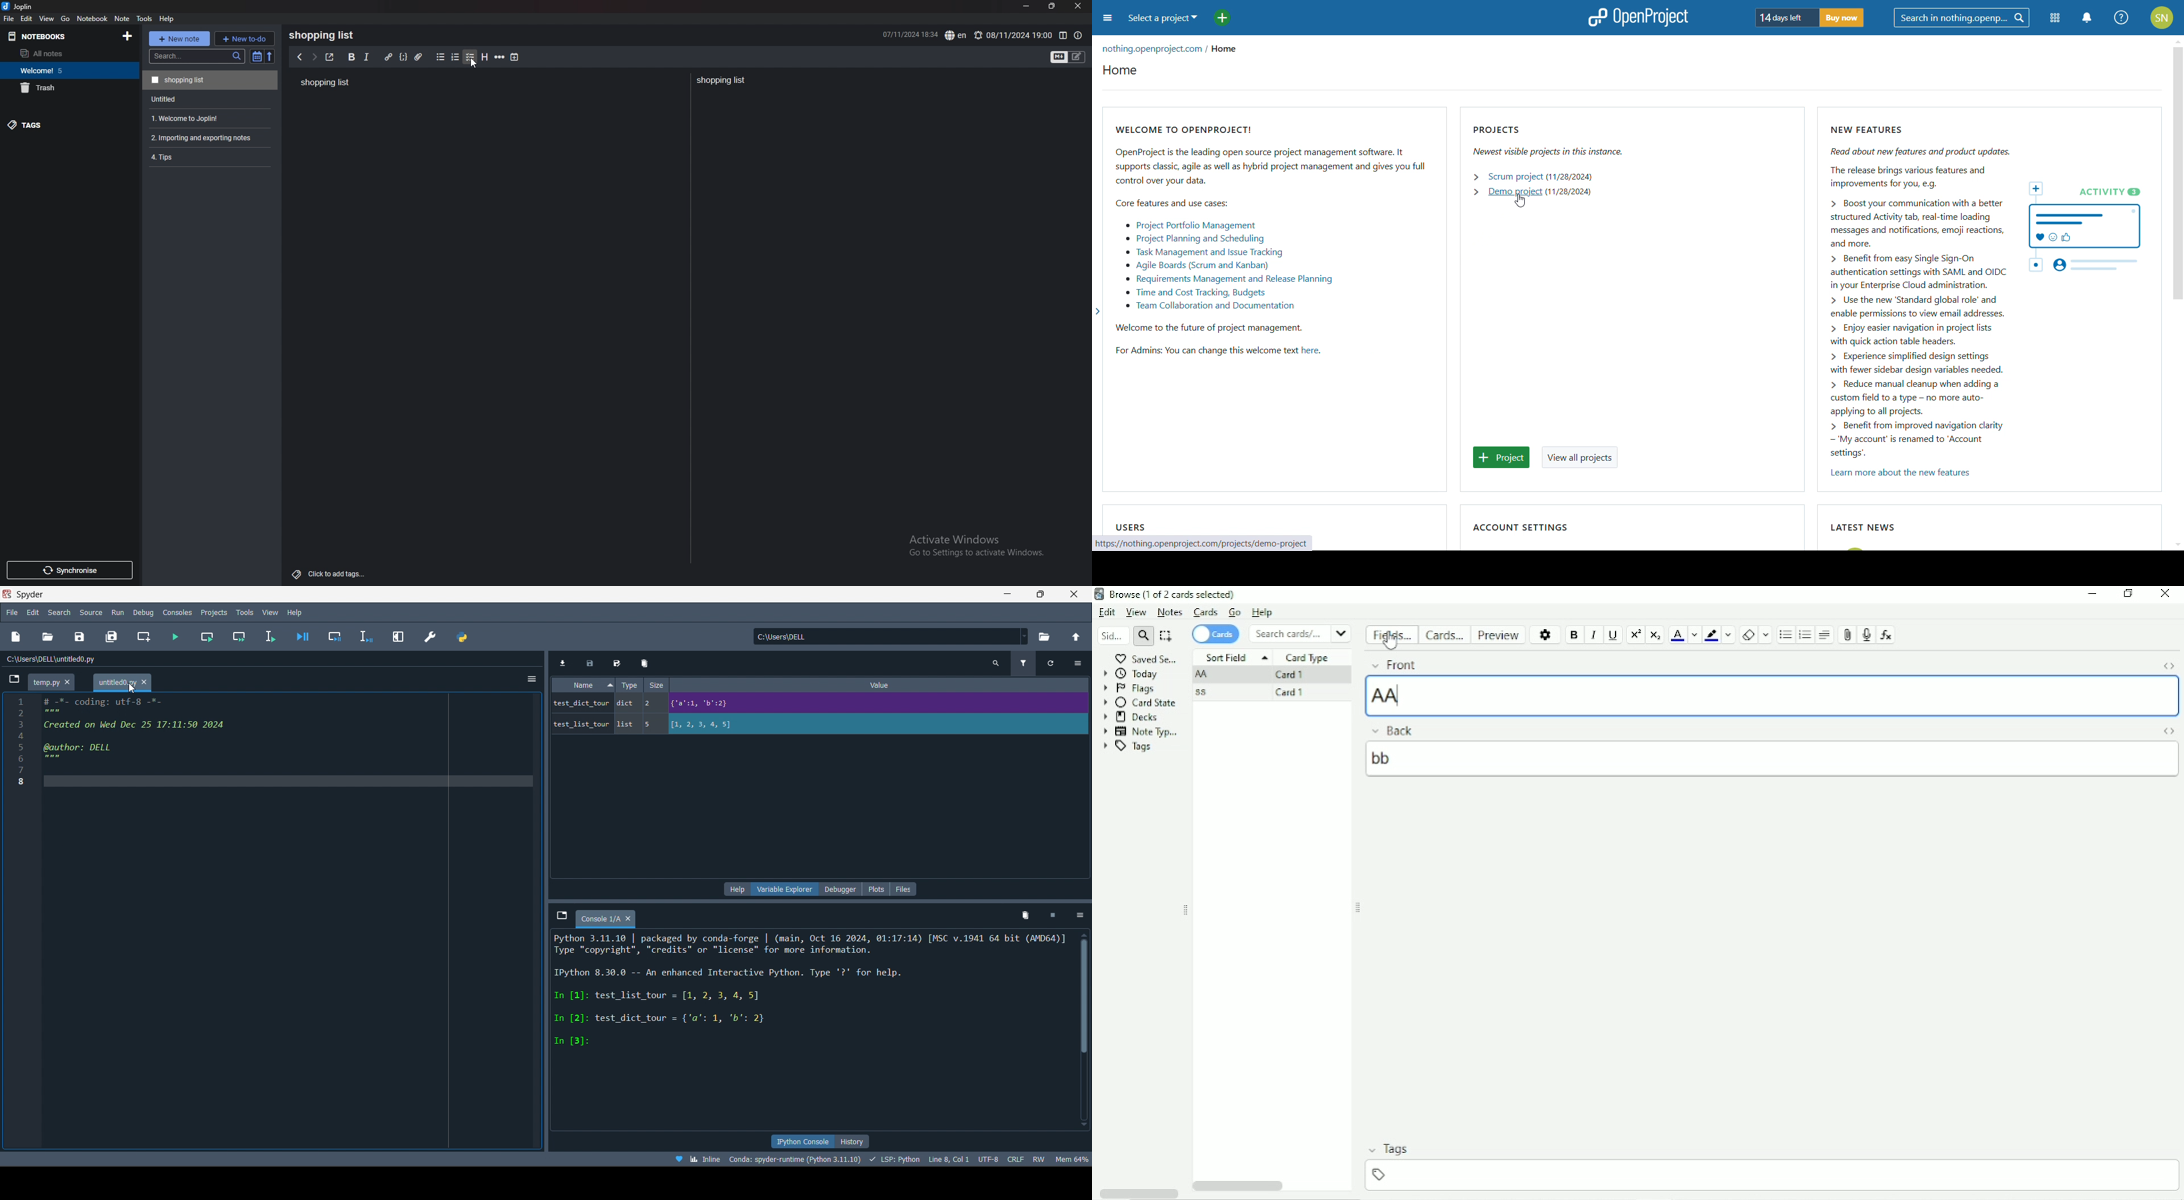 The height and width of the screenshot is (1204, 2184). Describe the element at coordinates (2167, 665) in the screenshot. I see `Toggle HTML Editor` at that location.